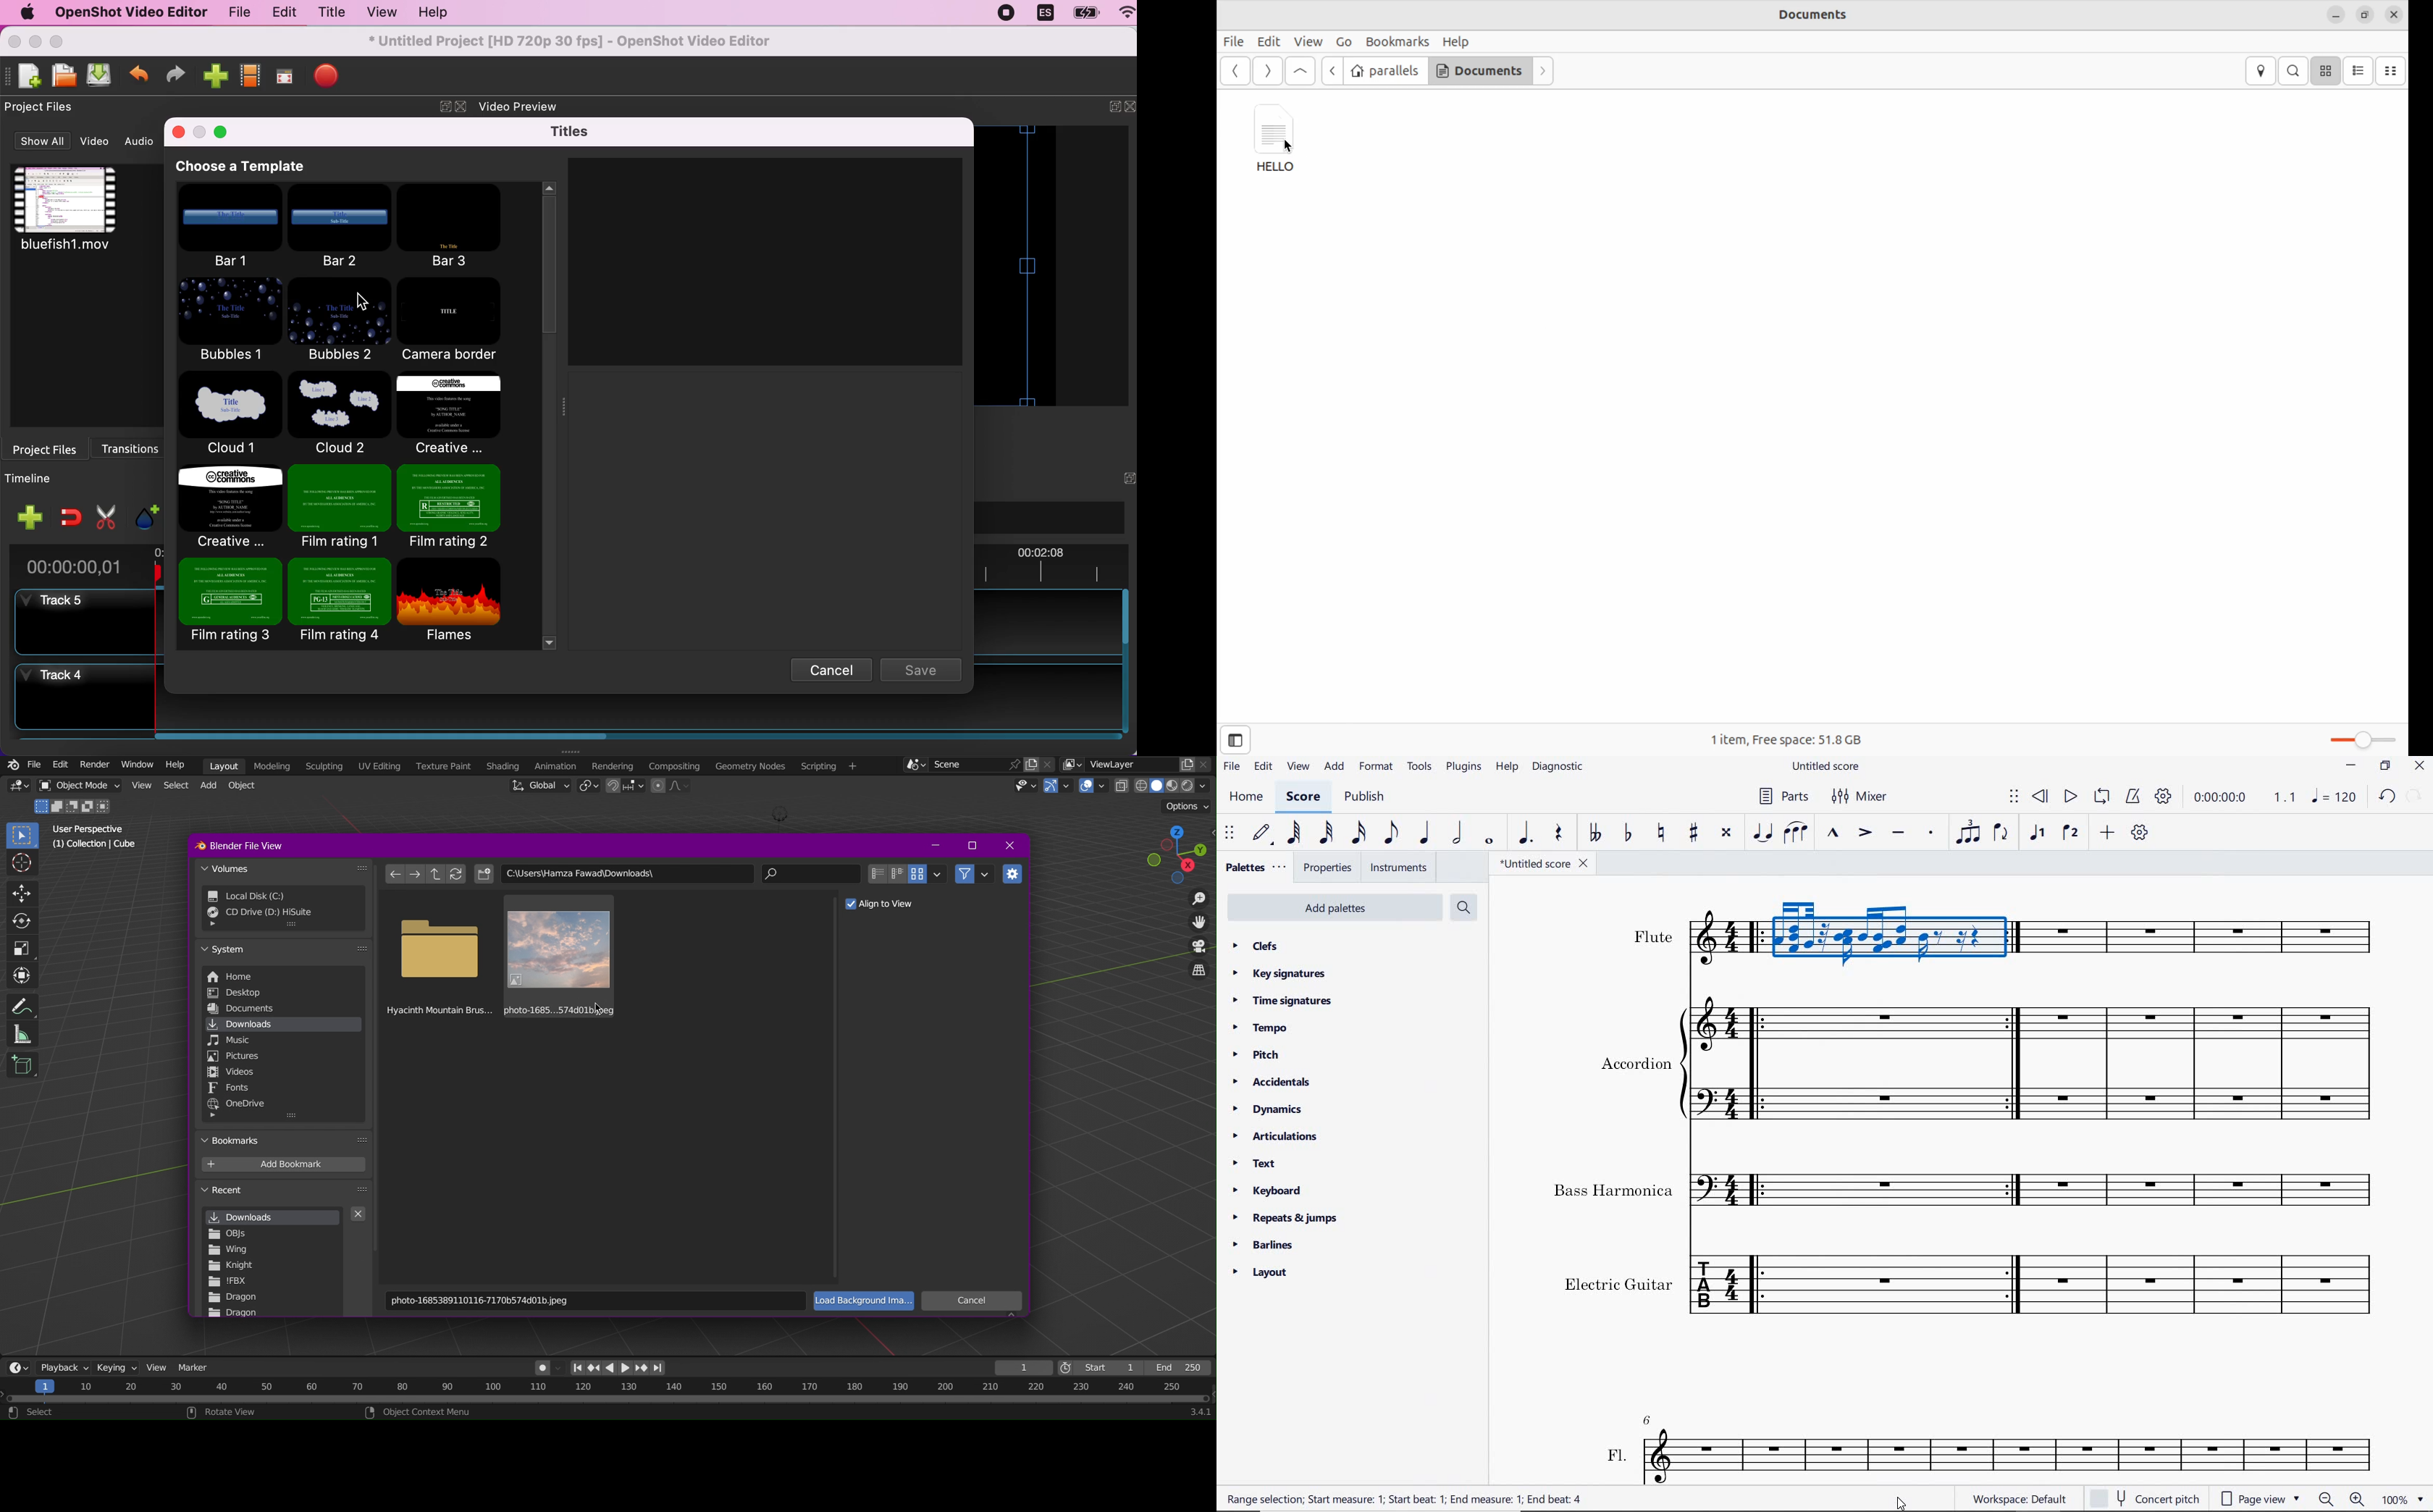 Image resolution: width=2436 pixels, height=1512 pixels. What do you see at coordinates (281, 13) in the screenshot?
I see `edit` at bounding box center [281, 13].